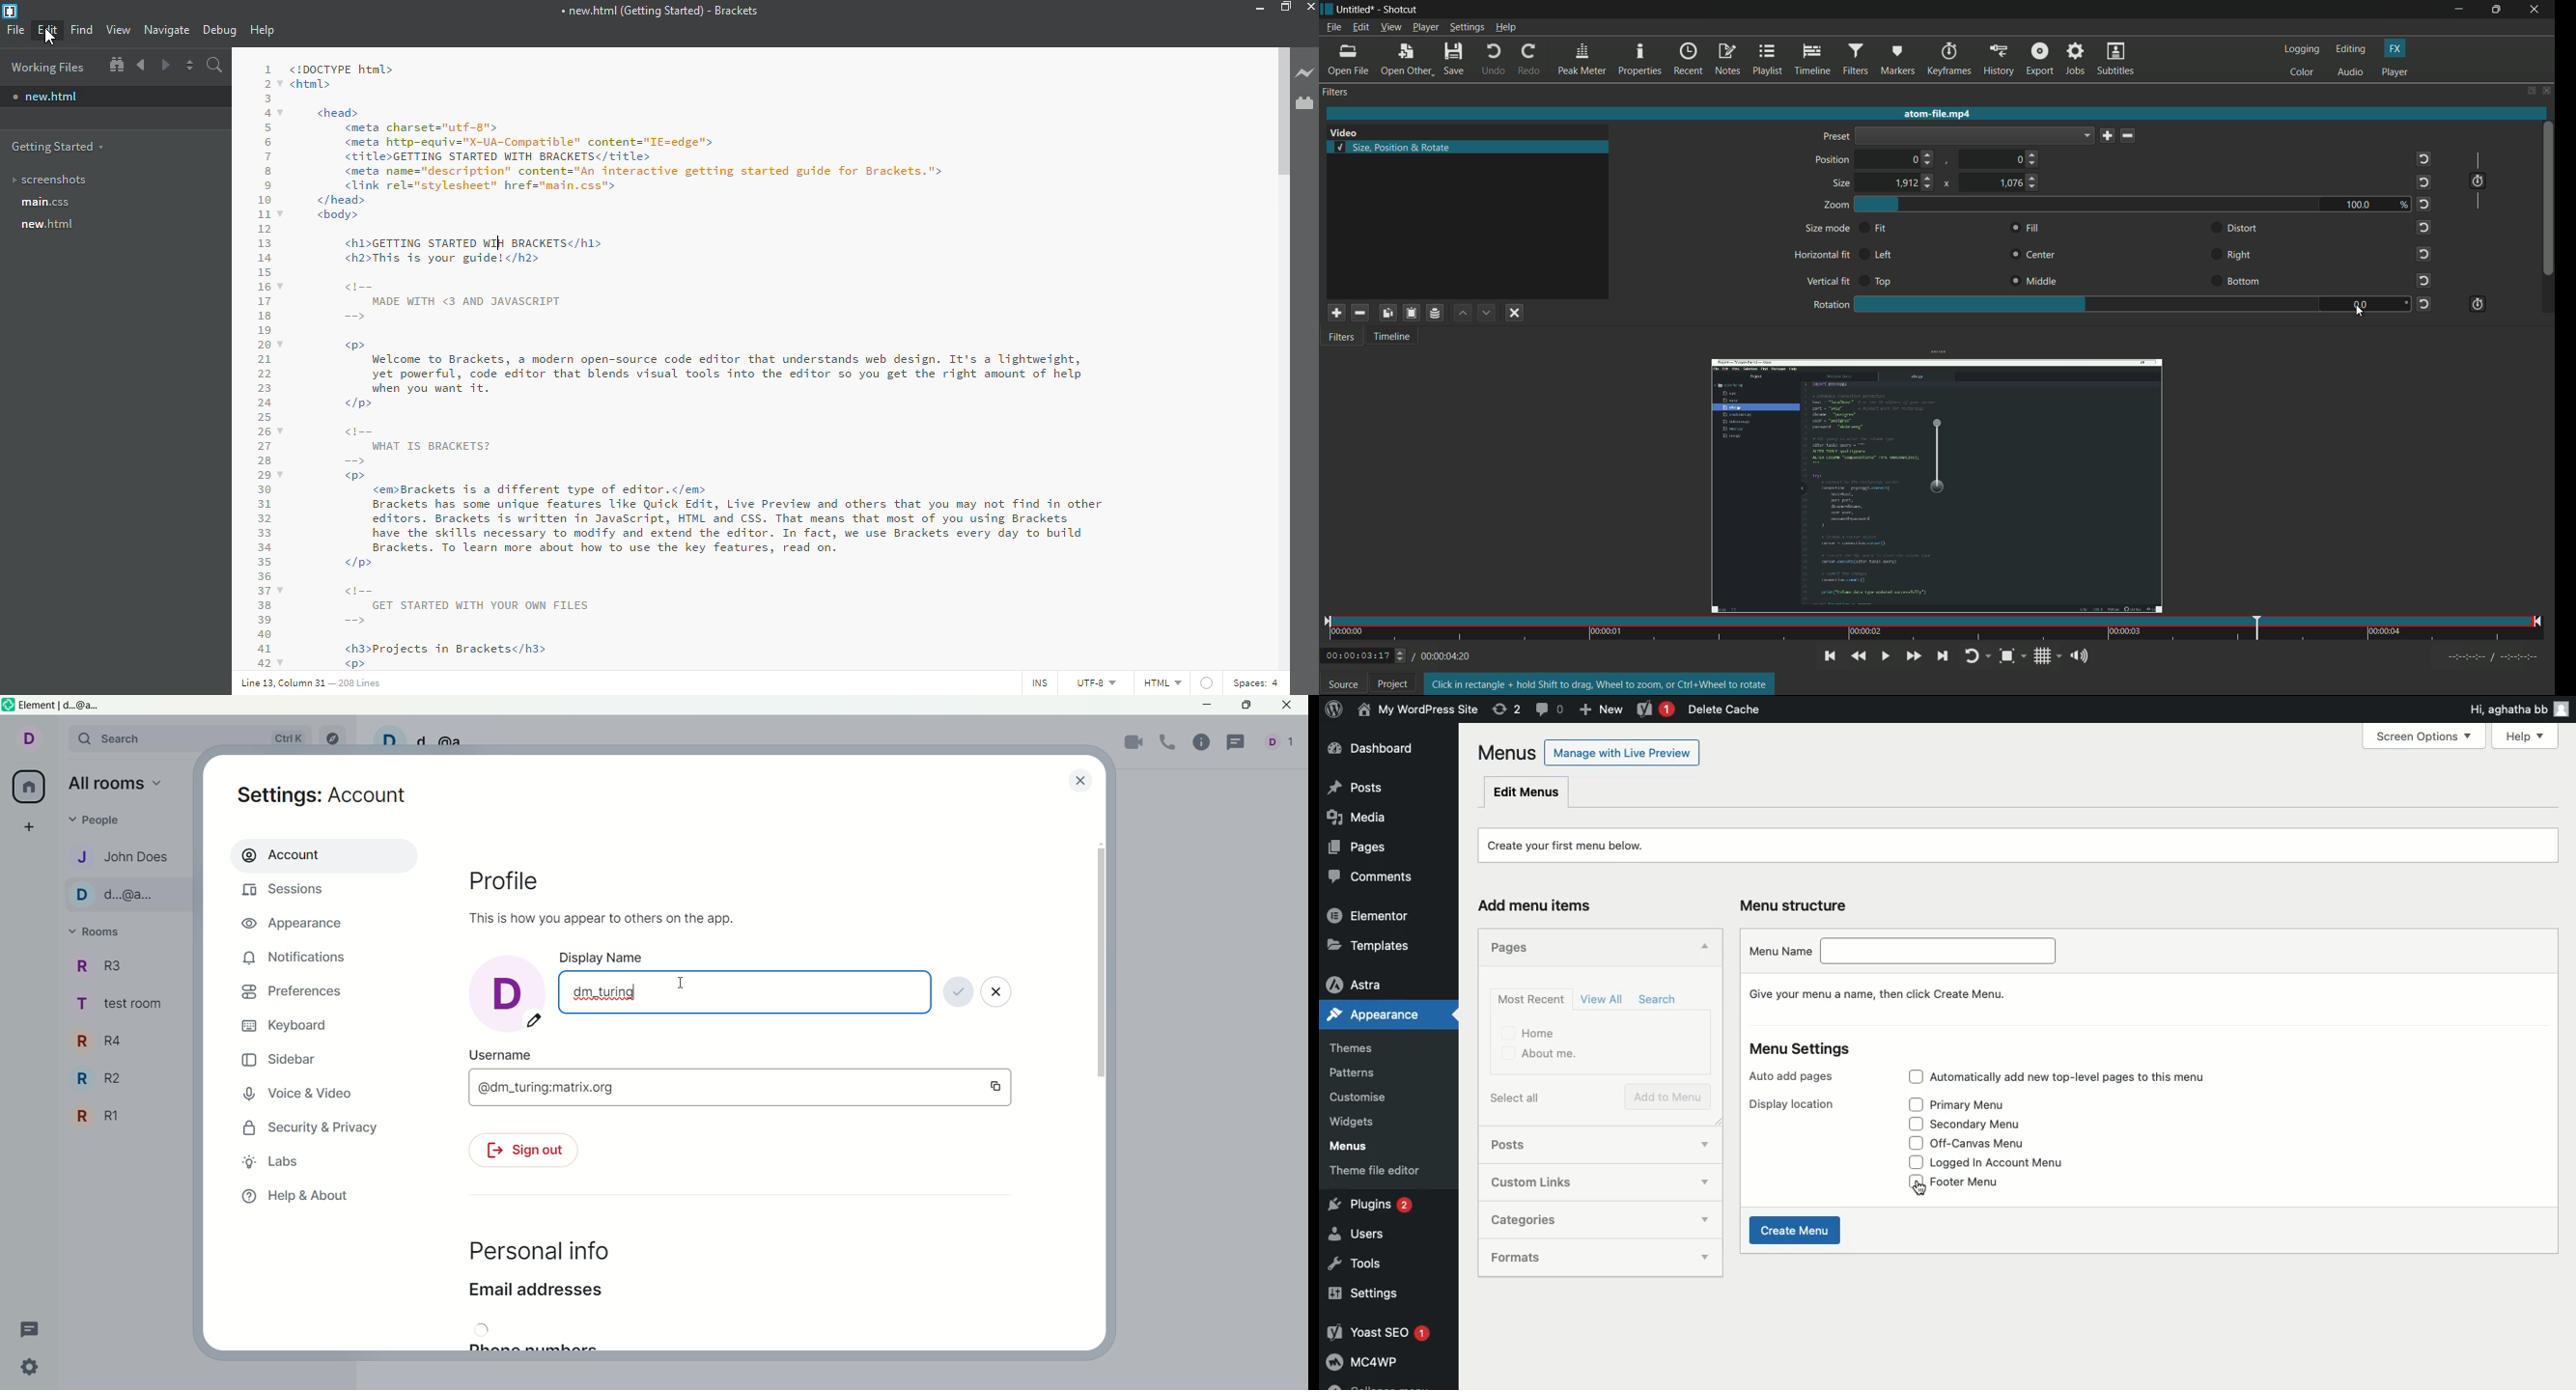  What do you see at coordinates (292, 994) in the screenshot?
I see `preferences` at bounding box center [292, 994].